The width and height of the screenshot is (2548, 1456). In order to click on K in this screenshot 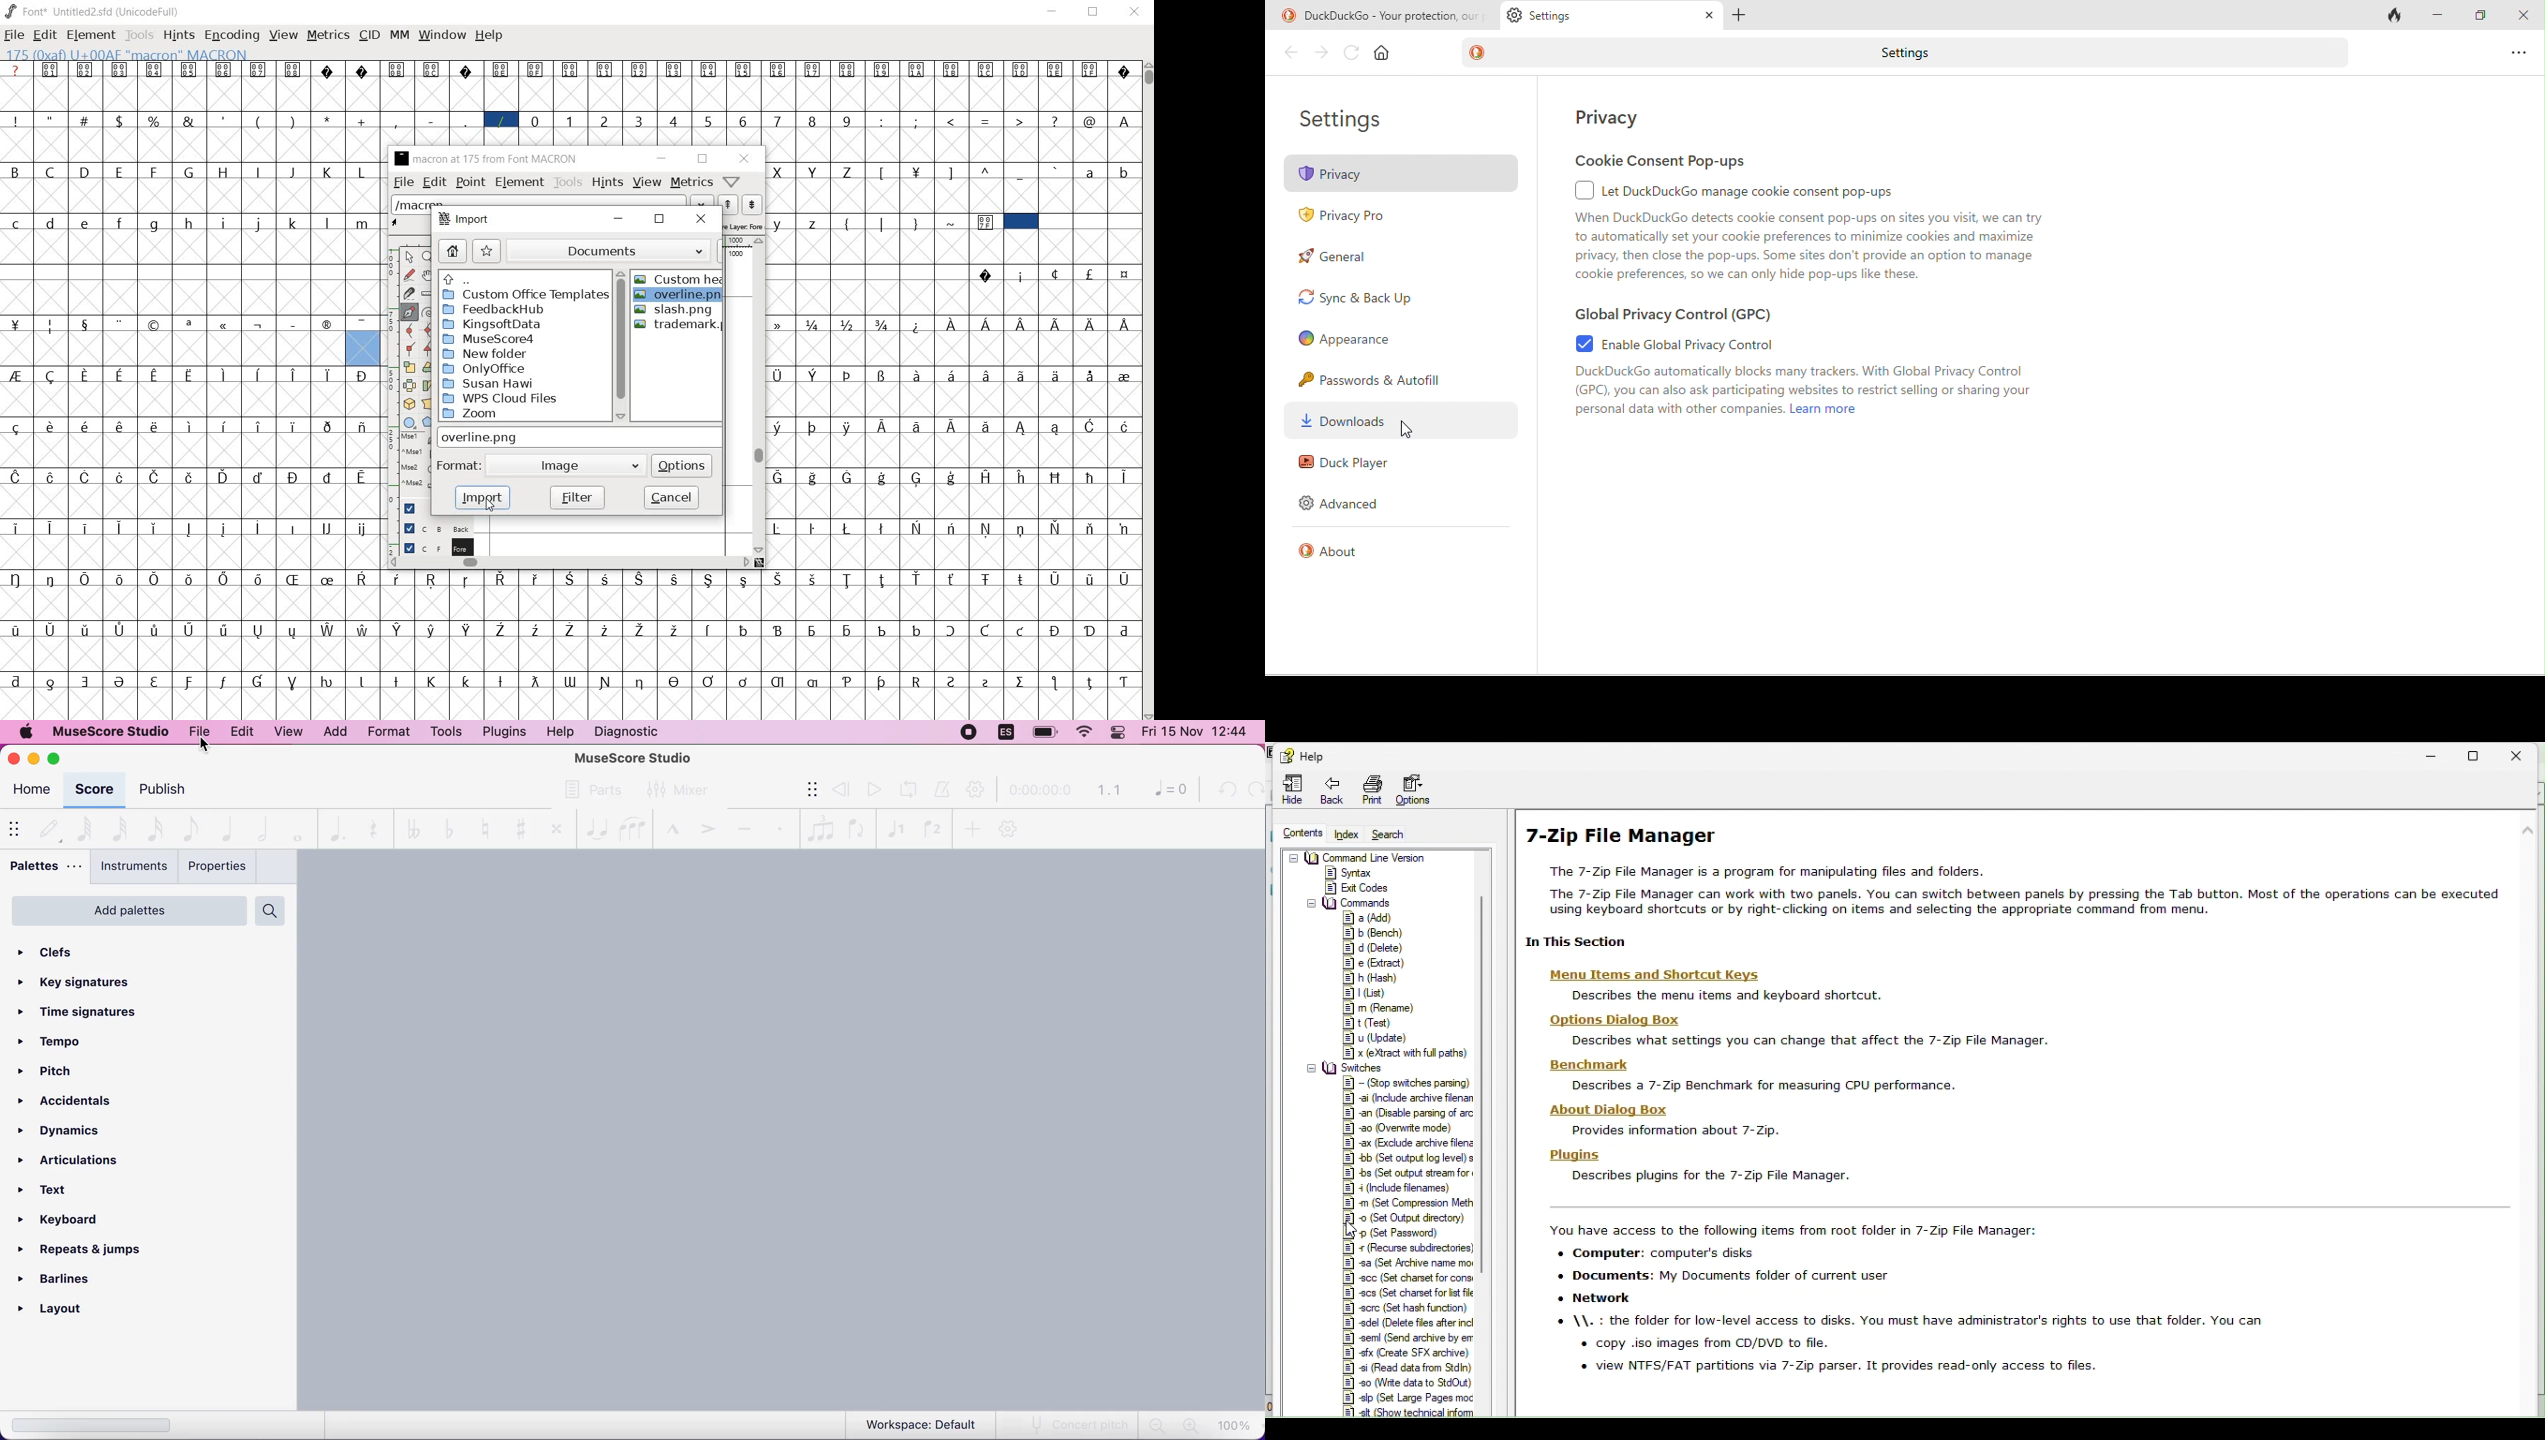, I will do `click(329, 171)`.